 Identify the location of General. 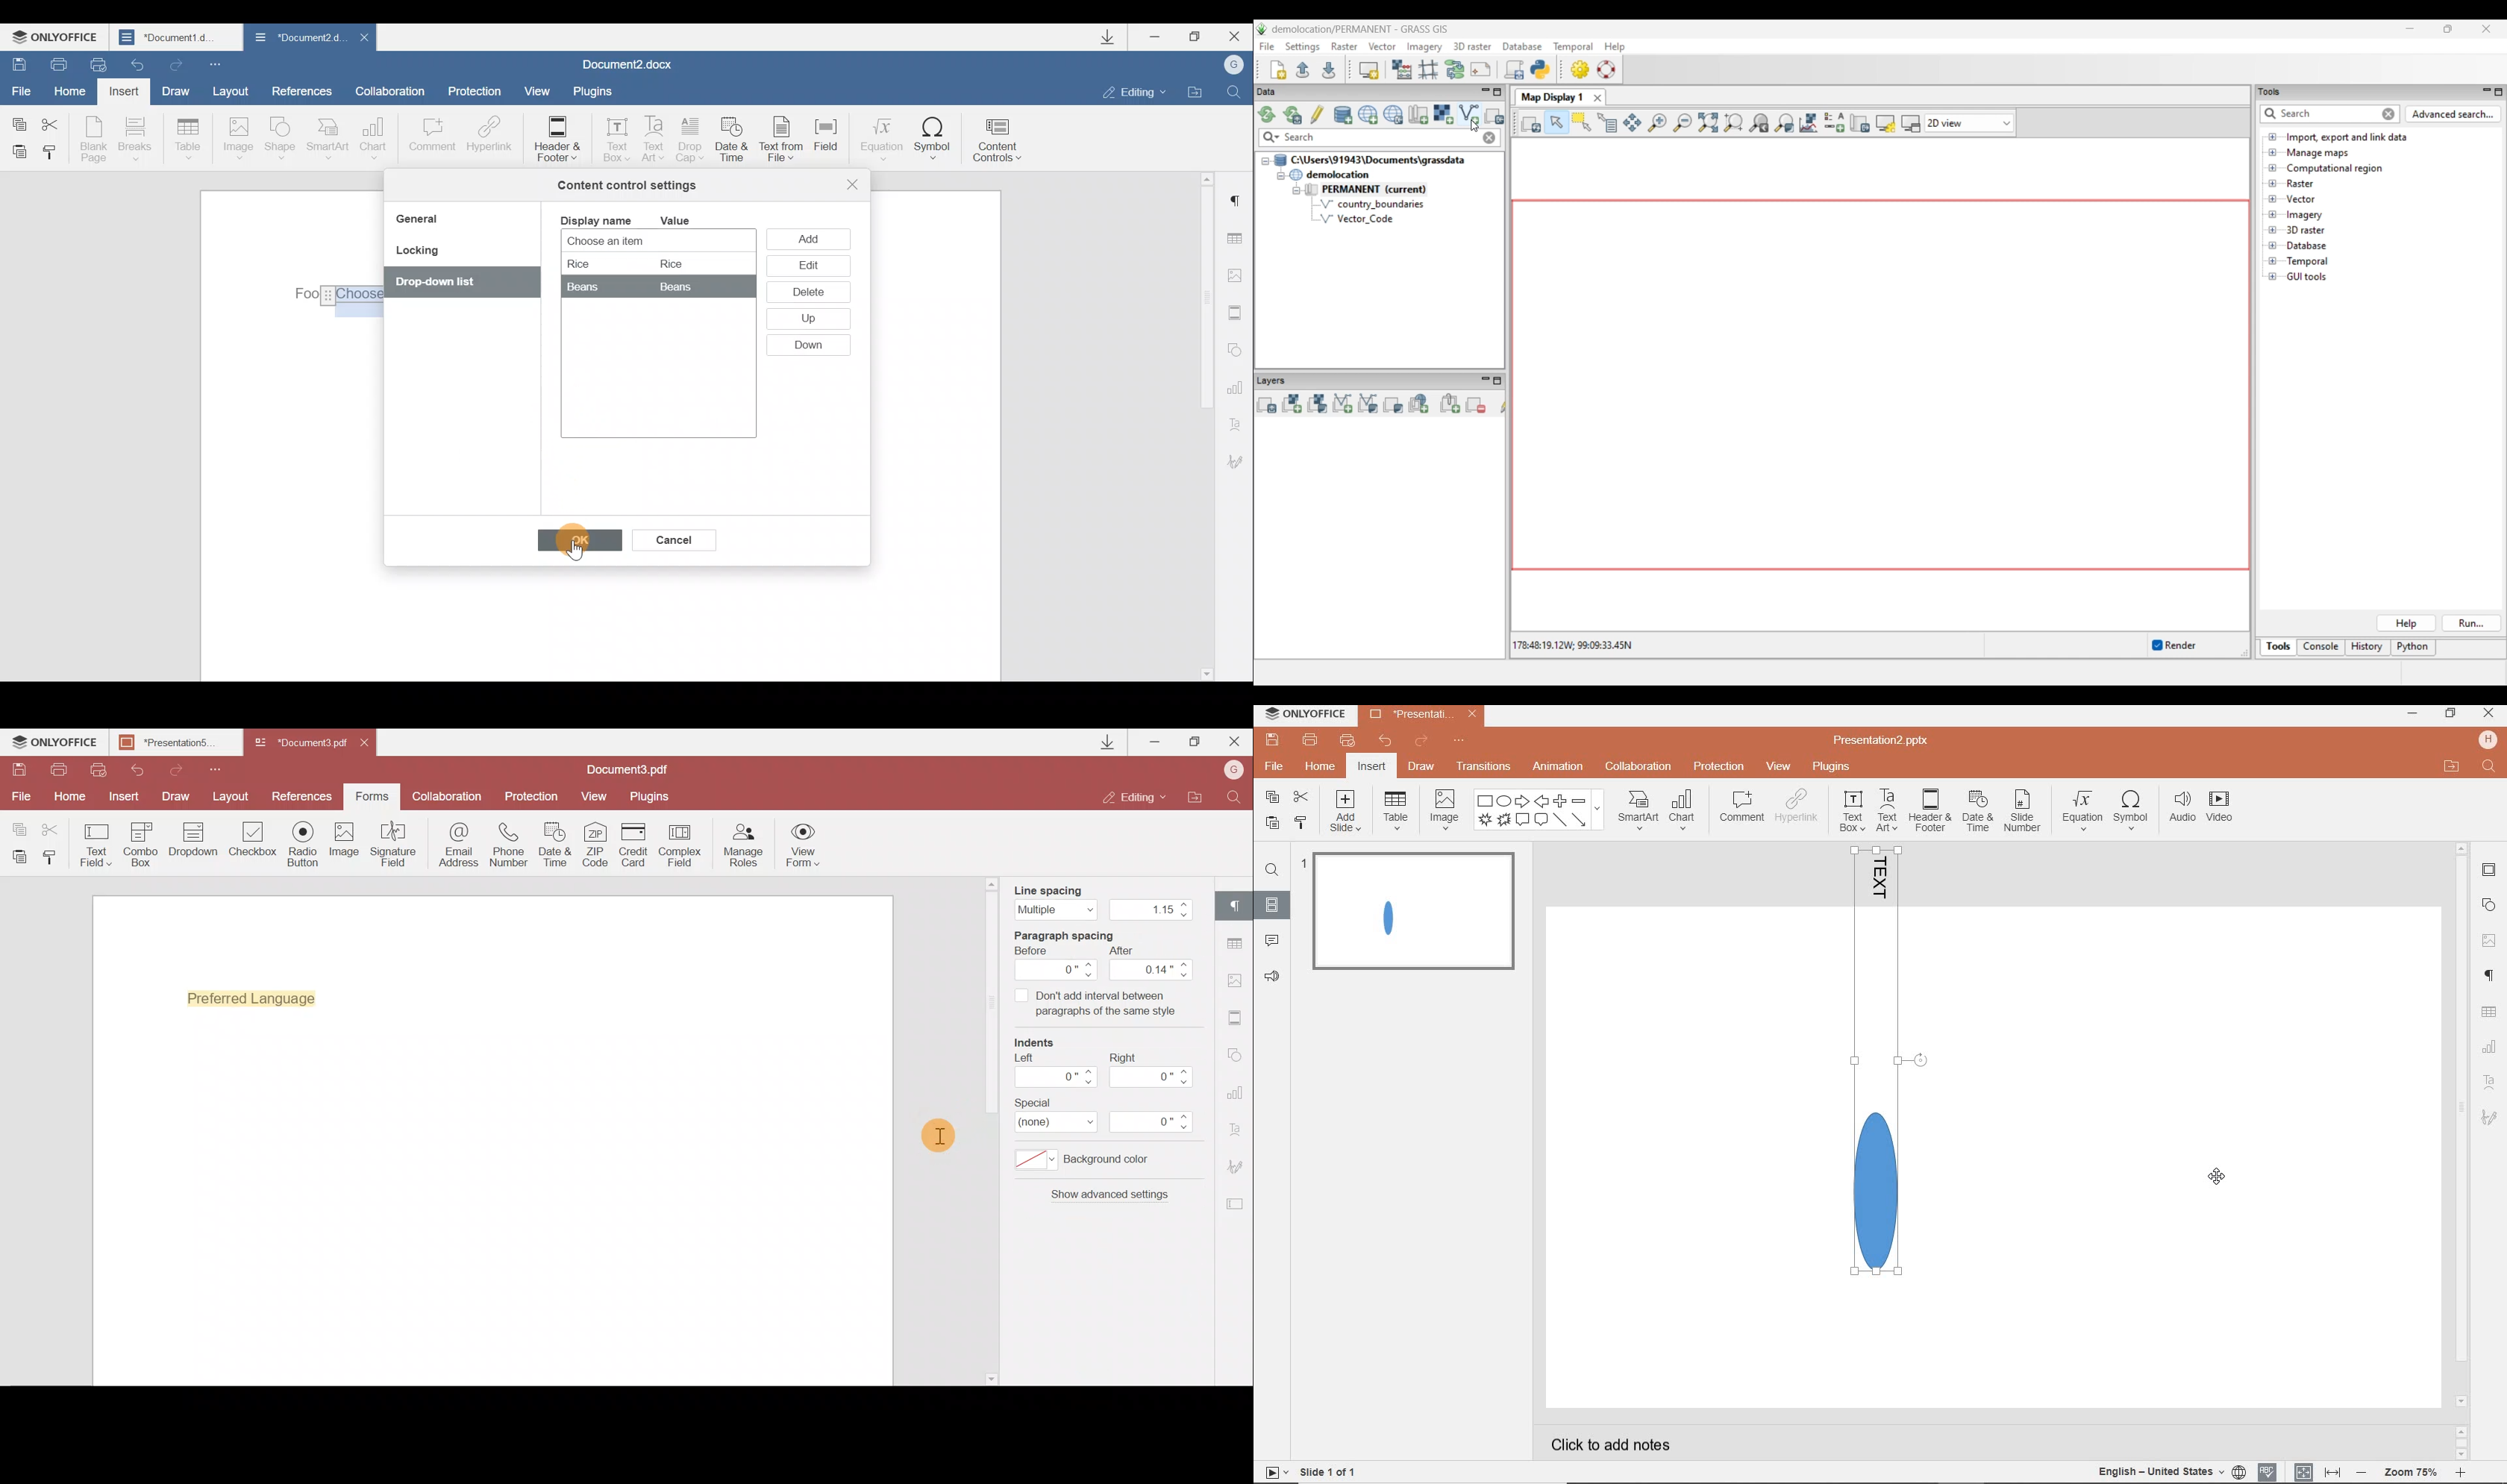
(422, 221).